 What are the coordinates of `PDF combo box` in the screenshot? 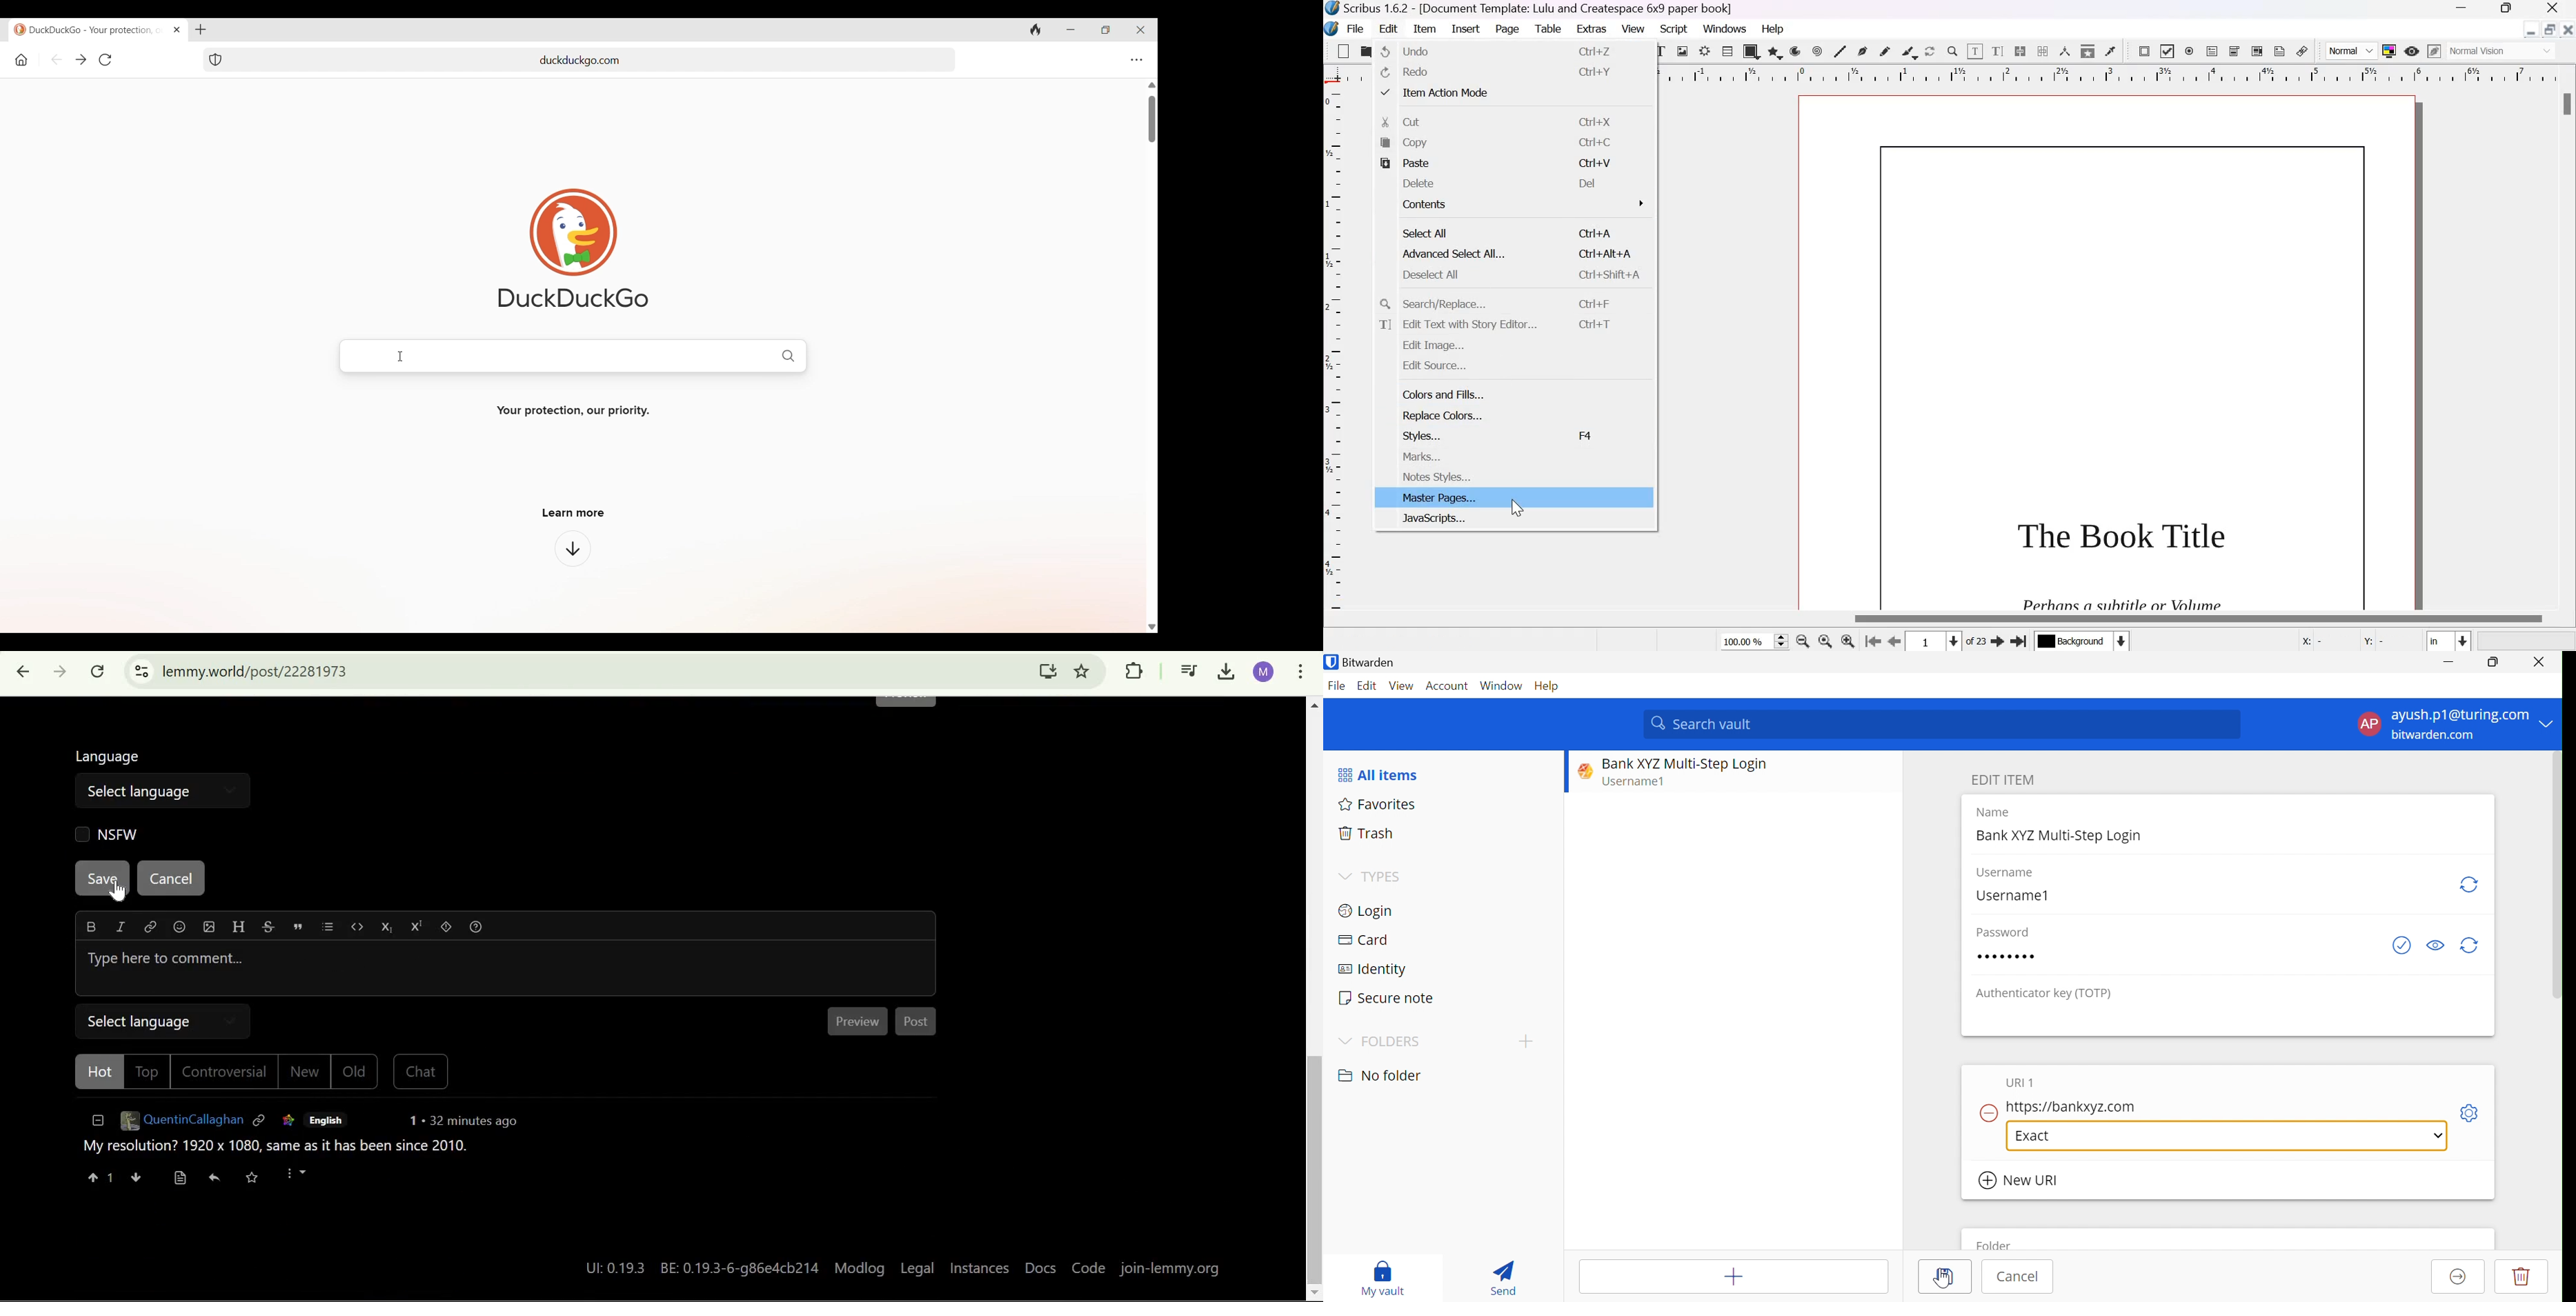 It's located at (2234, 52).